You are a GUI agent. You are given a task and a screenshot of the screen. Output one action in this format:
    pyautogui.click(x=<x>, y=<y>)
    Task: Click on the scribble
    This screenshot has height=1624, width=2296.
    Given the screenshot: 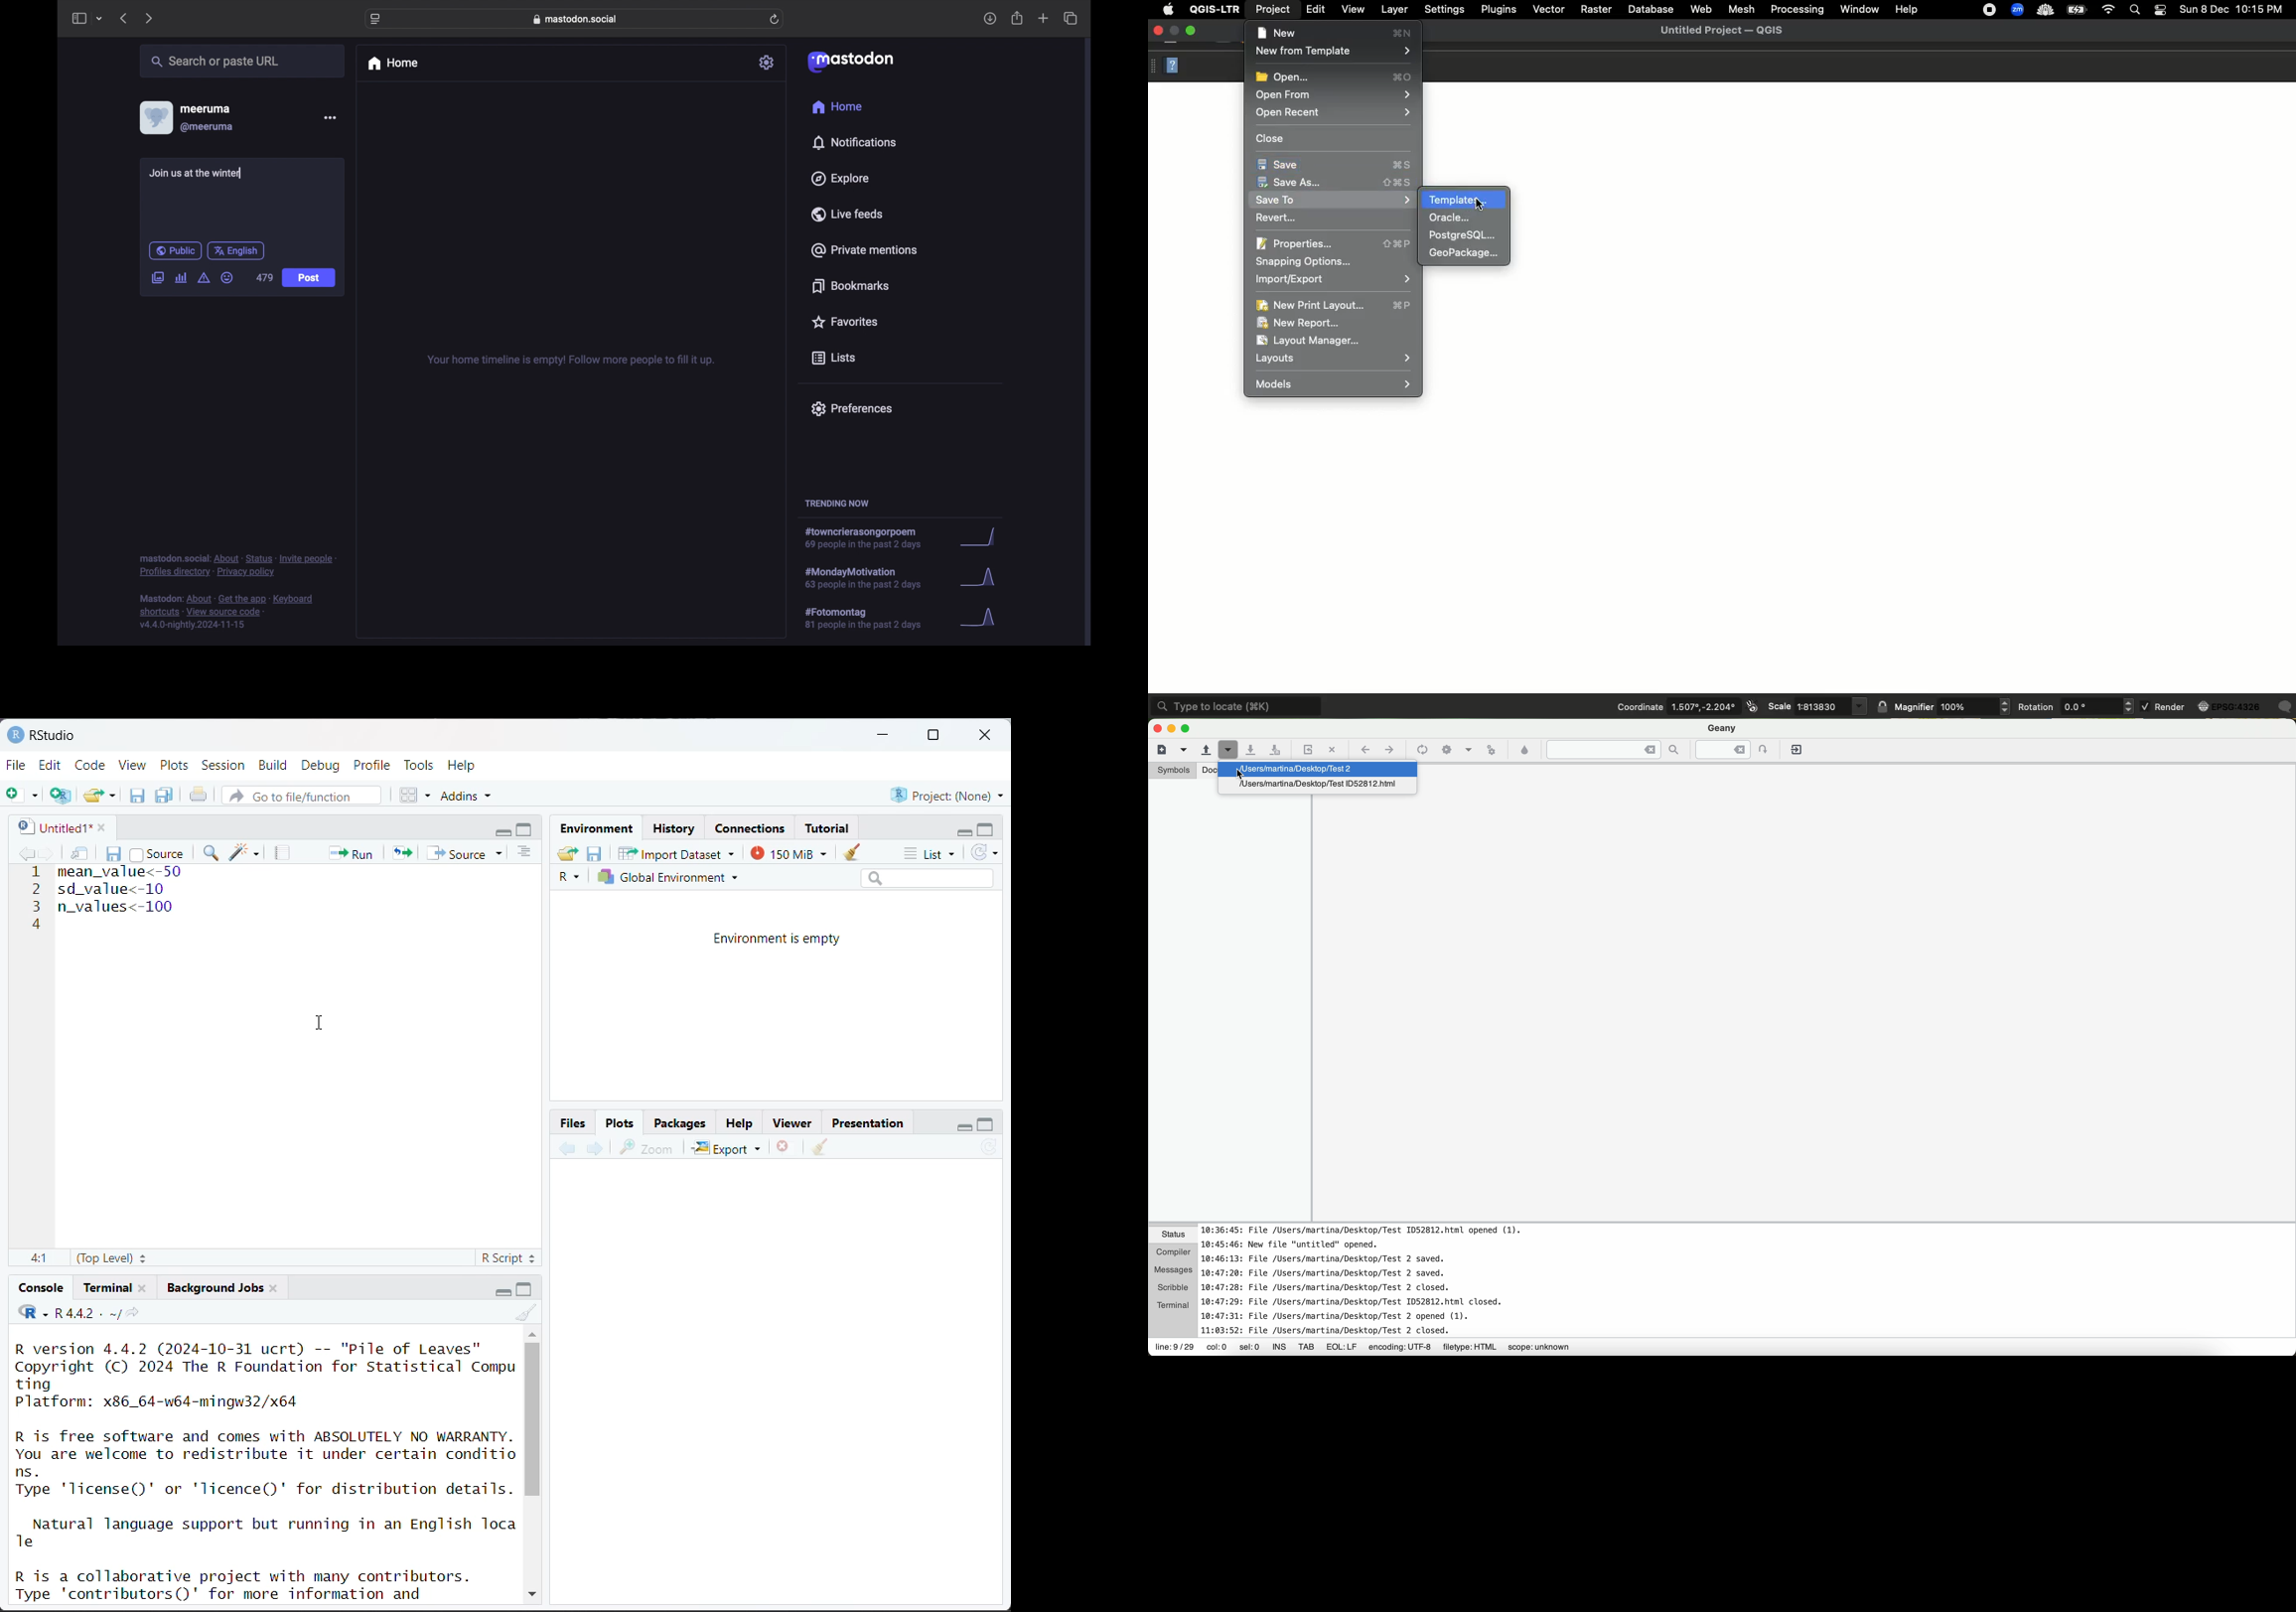 What is the action you would take?
    pyautogui.click(x=1170, y=1288)
    